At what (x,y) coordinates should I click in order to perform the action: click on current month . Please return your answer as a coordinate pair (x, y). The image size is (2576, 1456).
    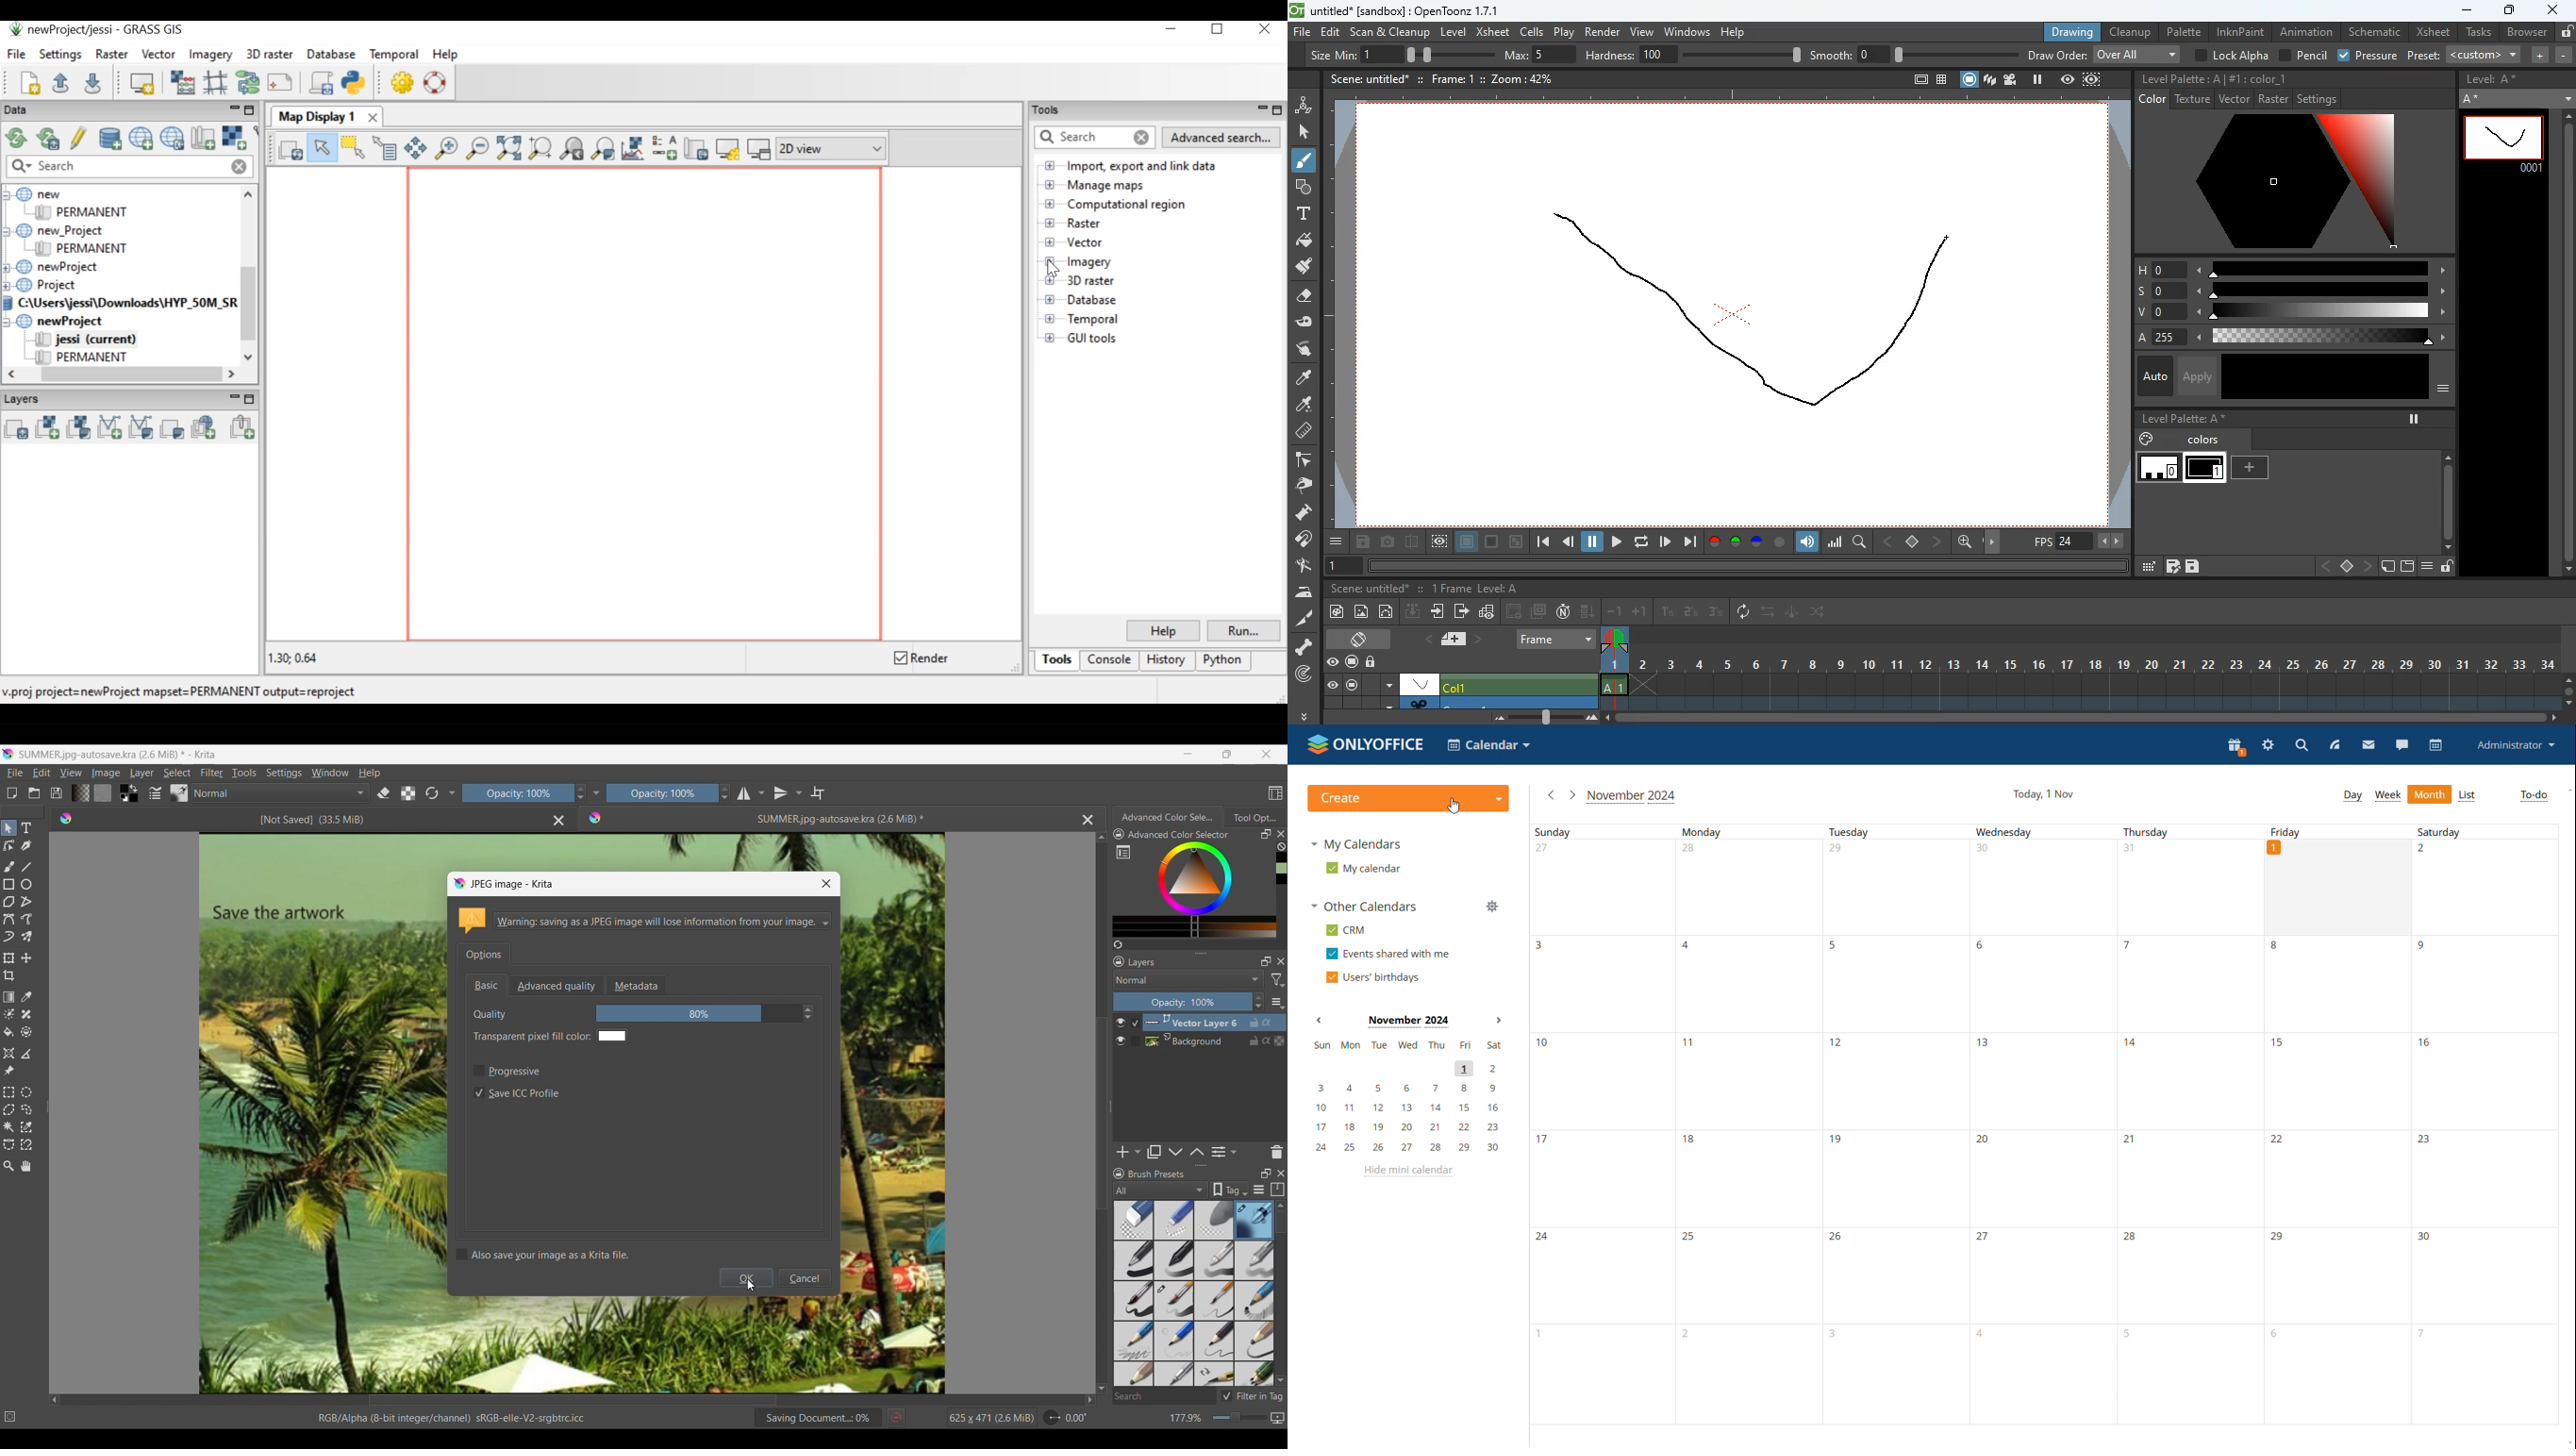
    Looking at the image, I should click on (1633, 796).